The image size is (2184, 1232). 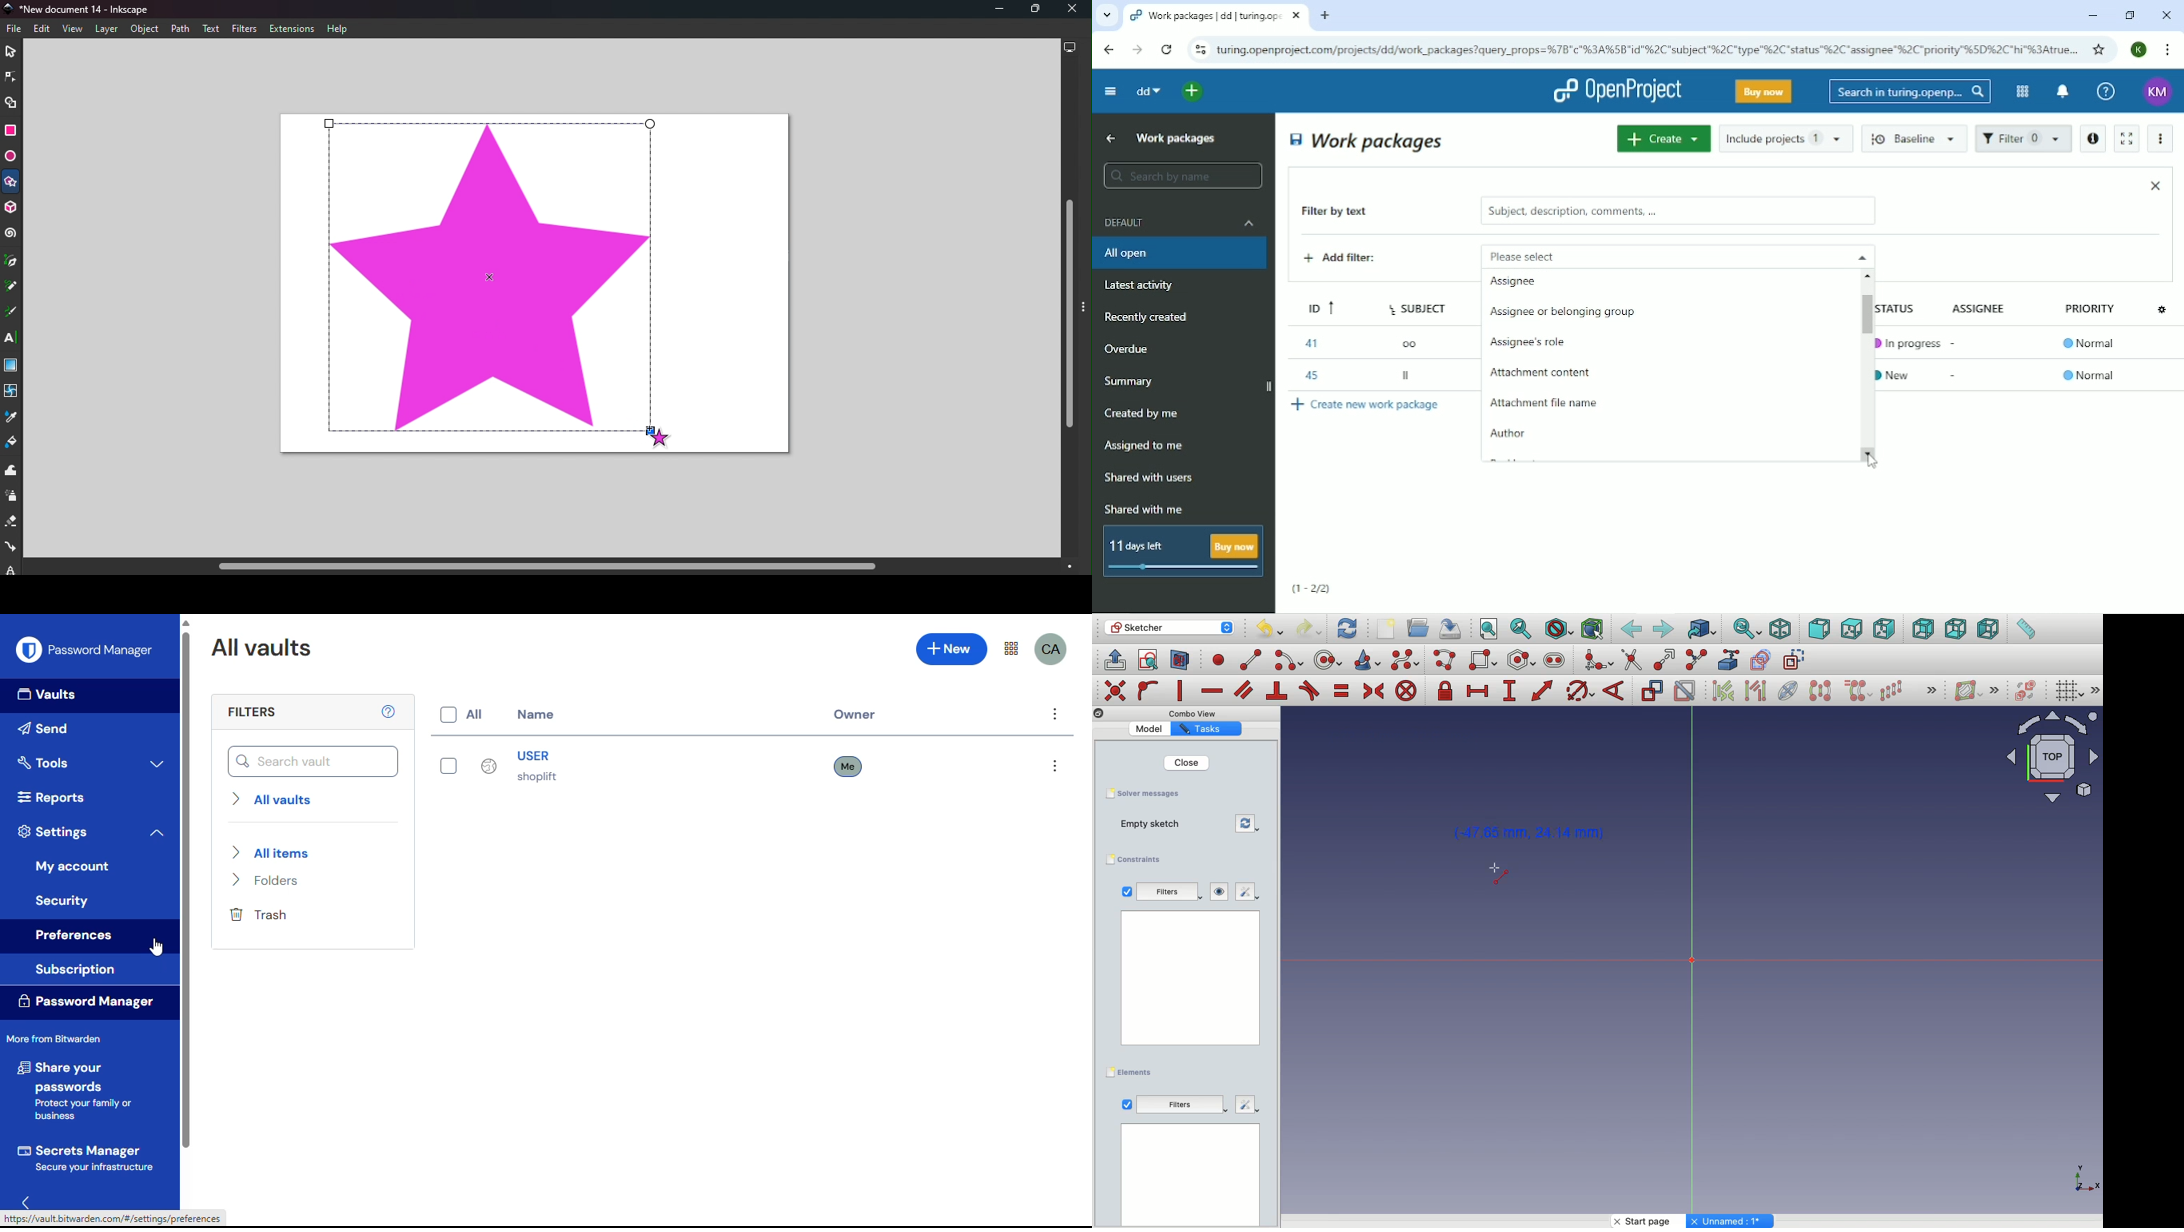 I want to click on Draw style, so click(x=1559, y=629).